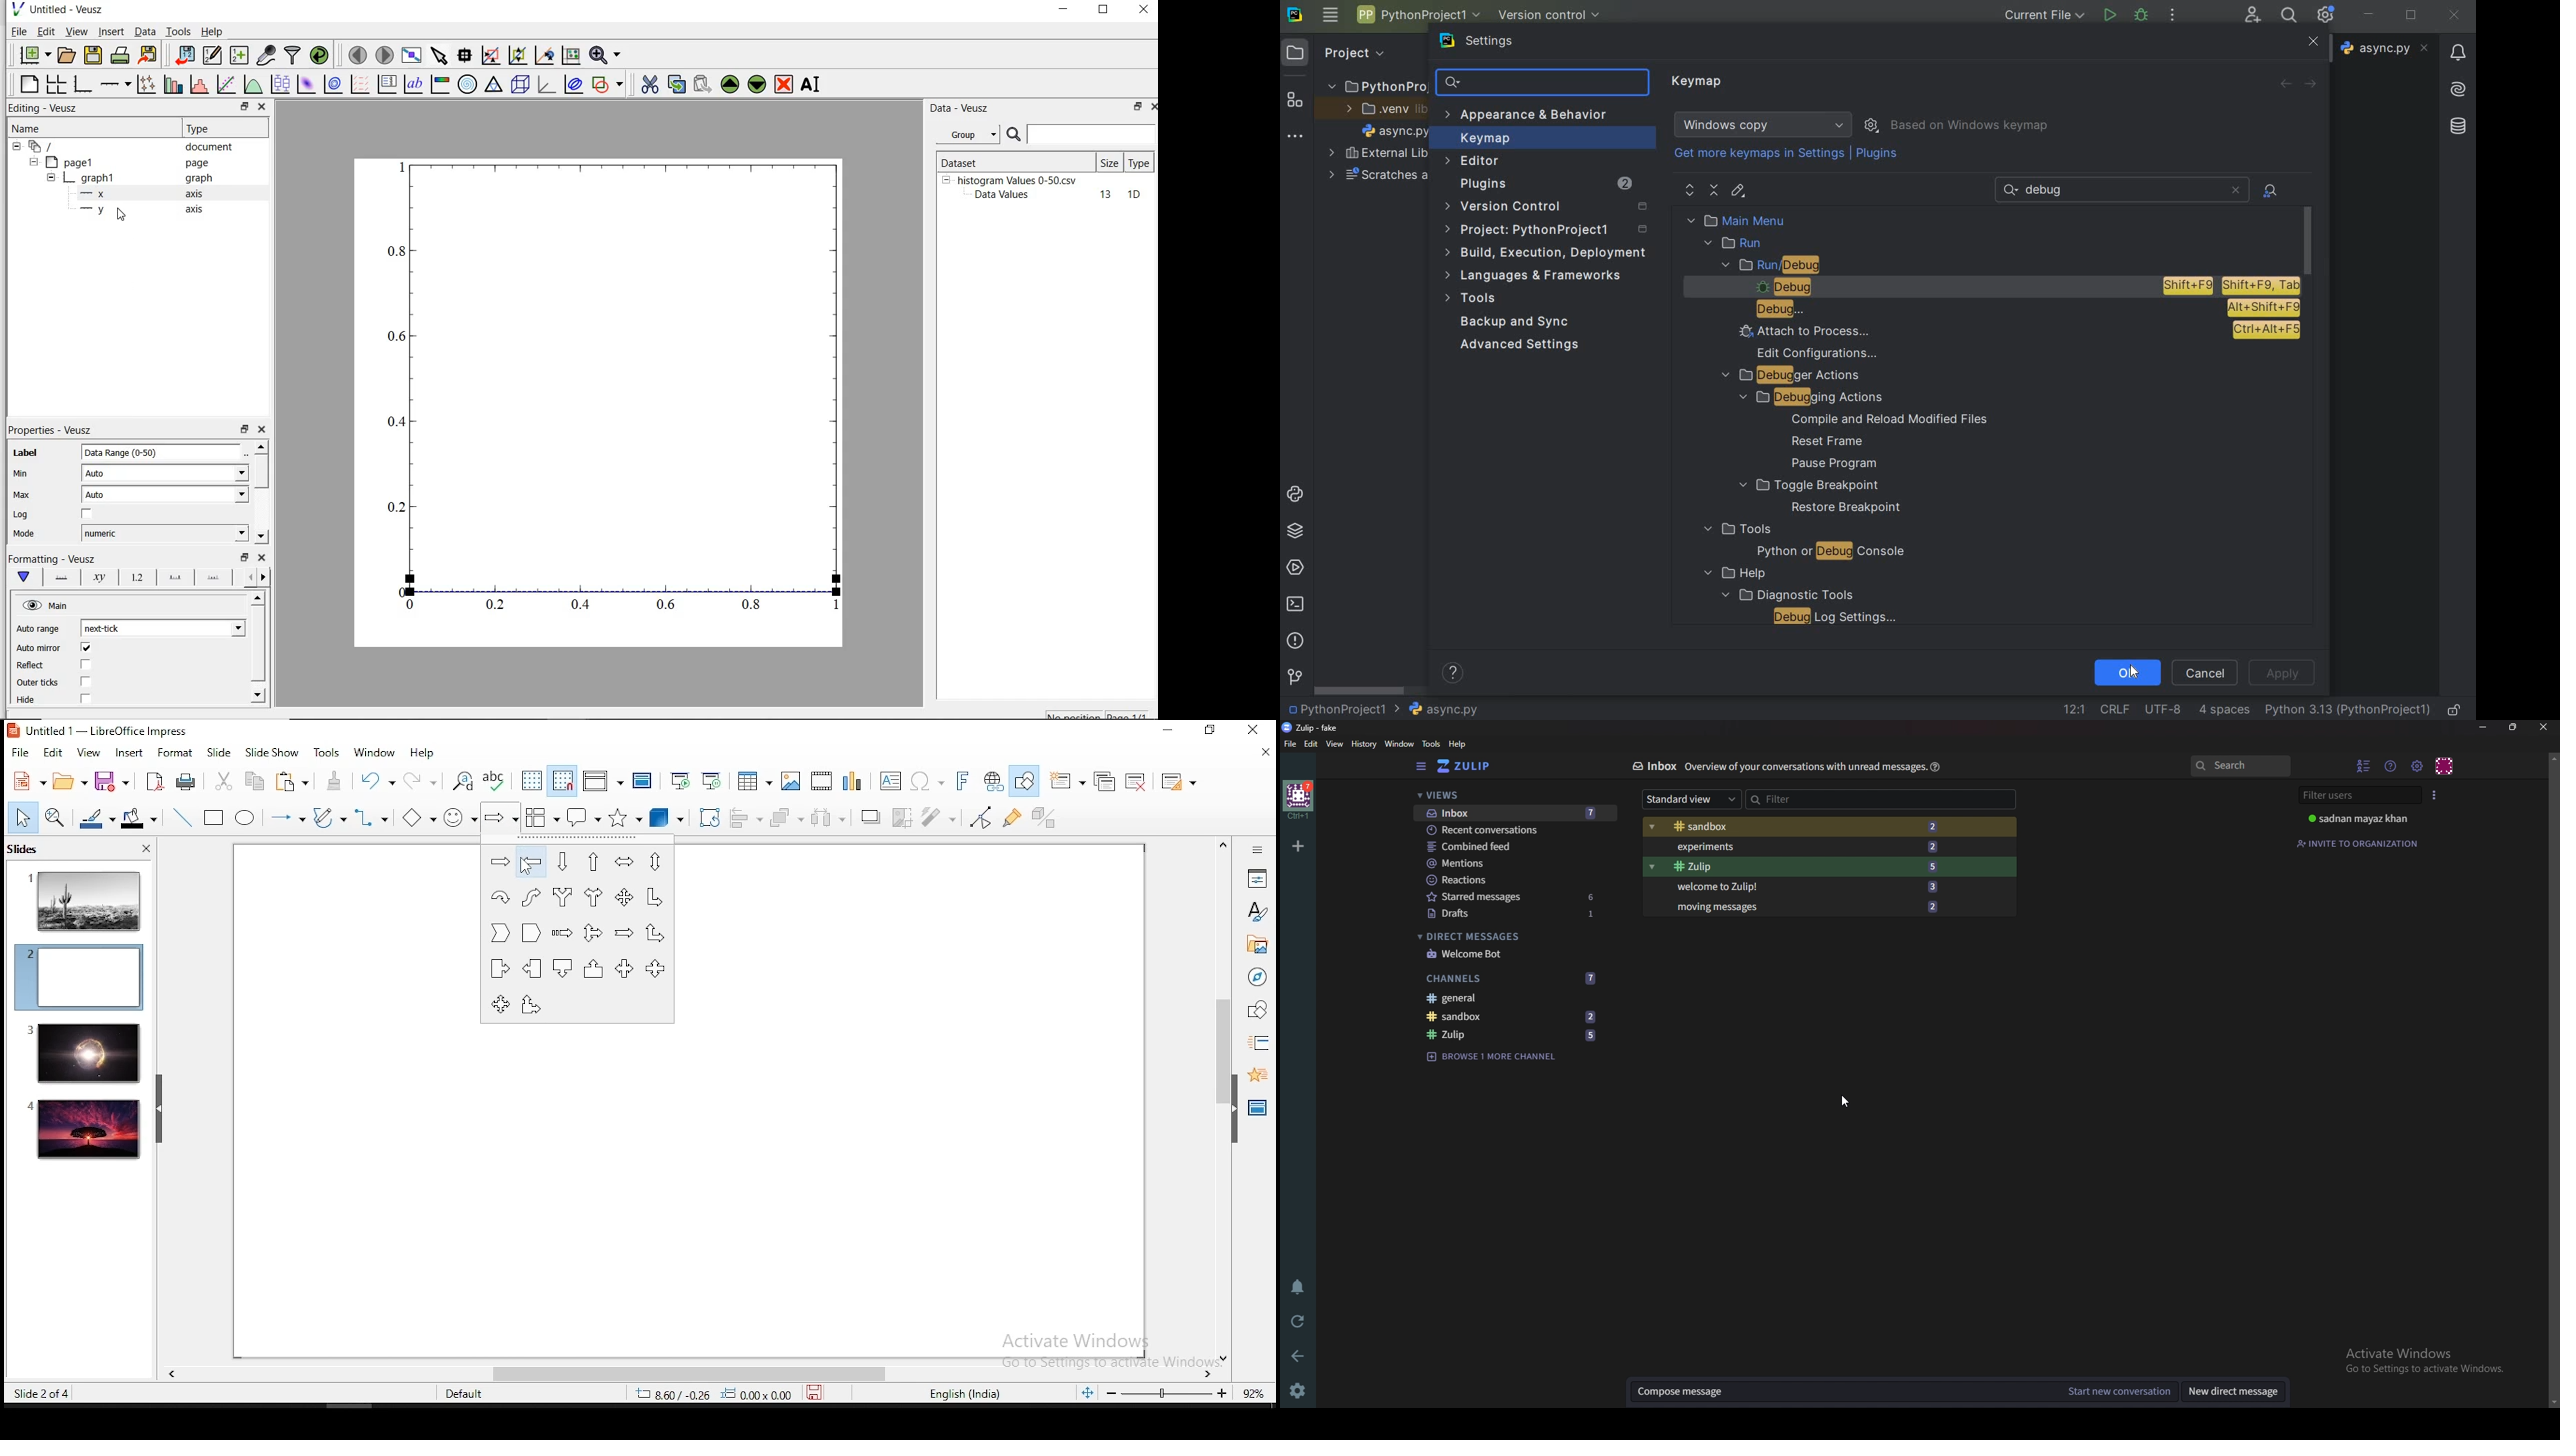 The image size is (2576, 1456). What do you see at coordinates (1692, 799) in the screenshot?
I see `Standard view` at bounding box center [1692, 799].